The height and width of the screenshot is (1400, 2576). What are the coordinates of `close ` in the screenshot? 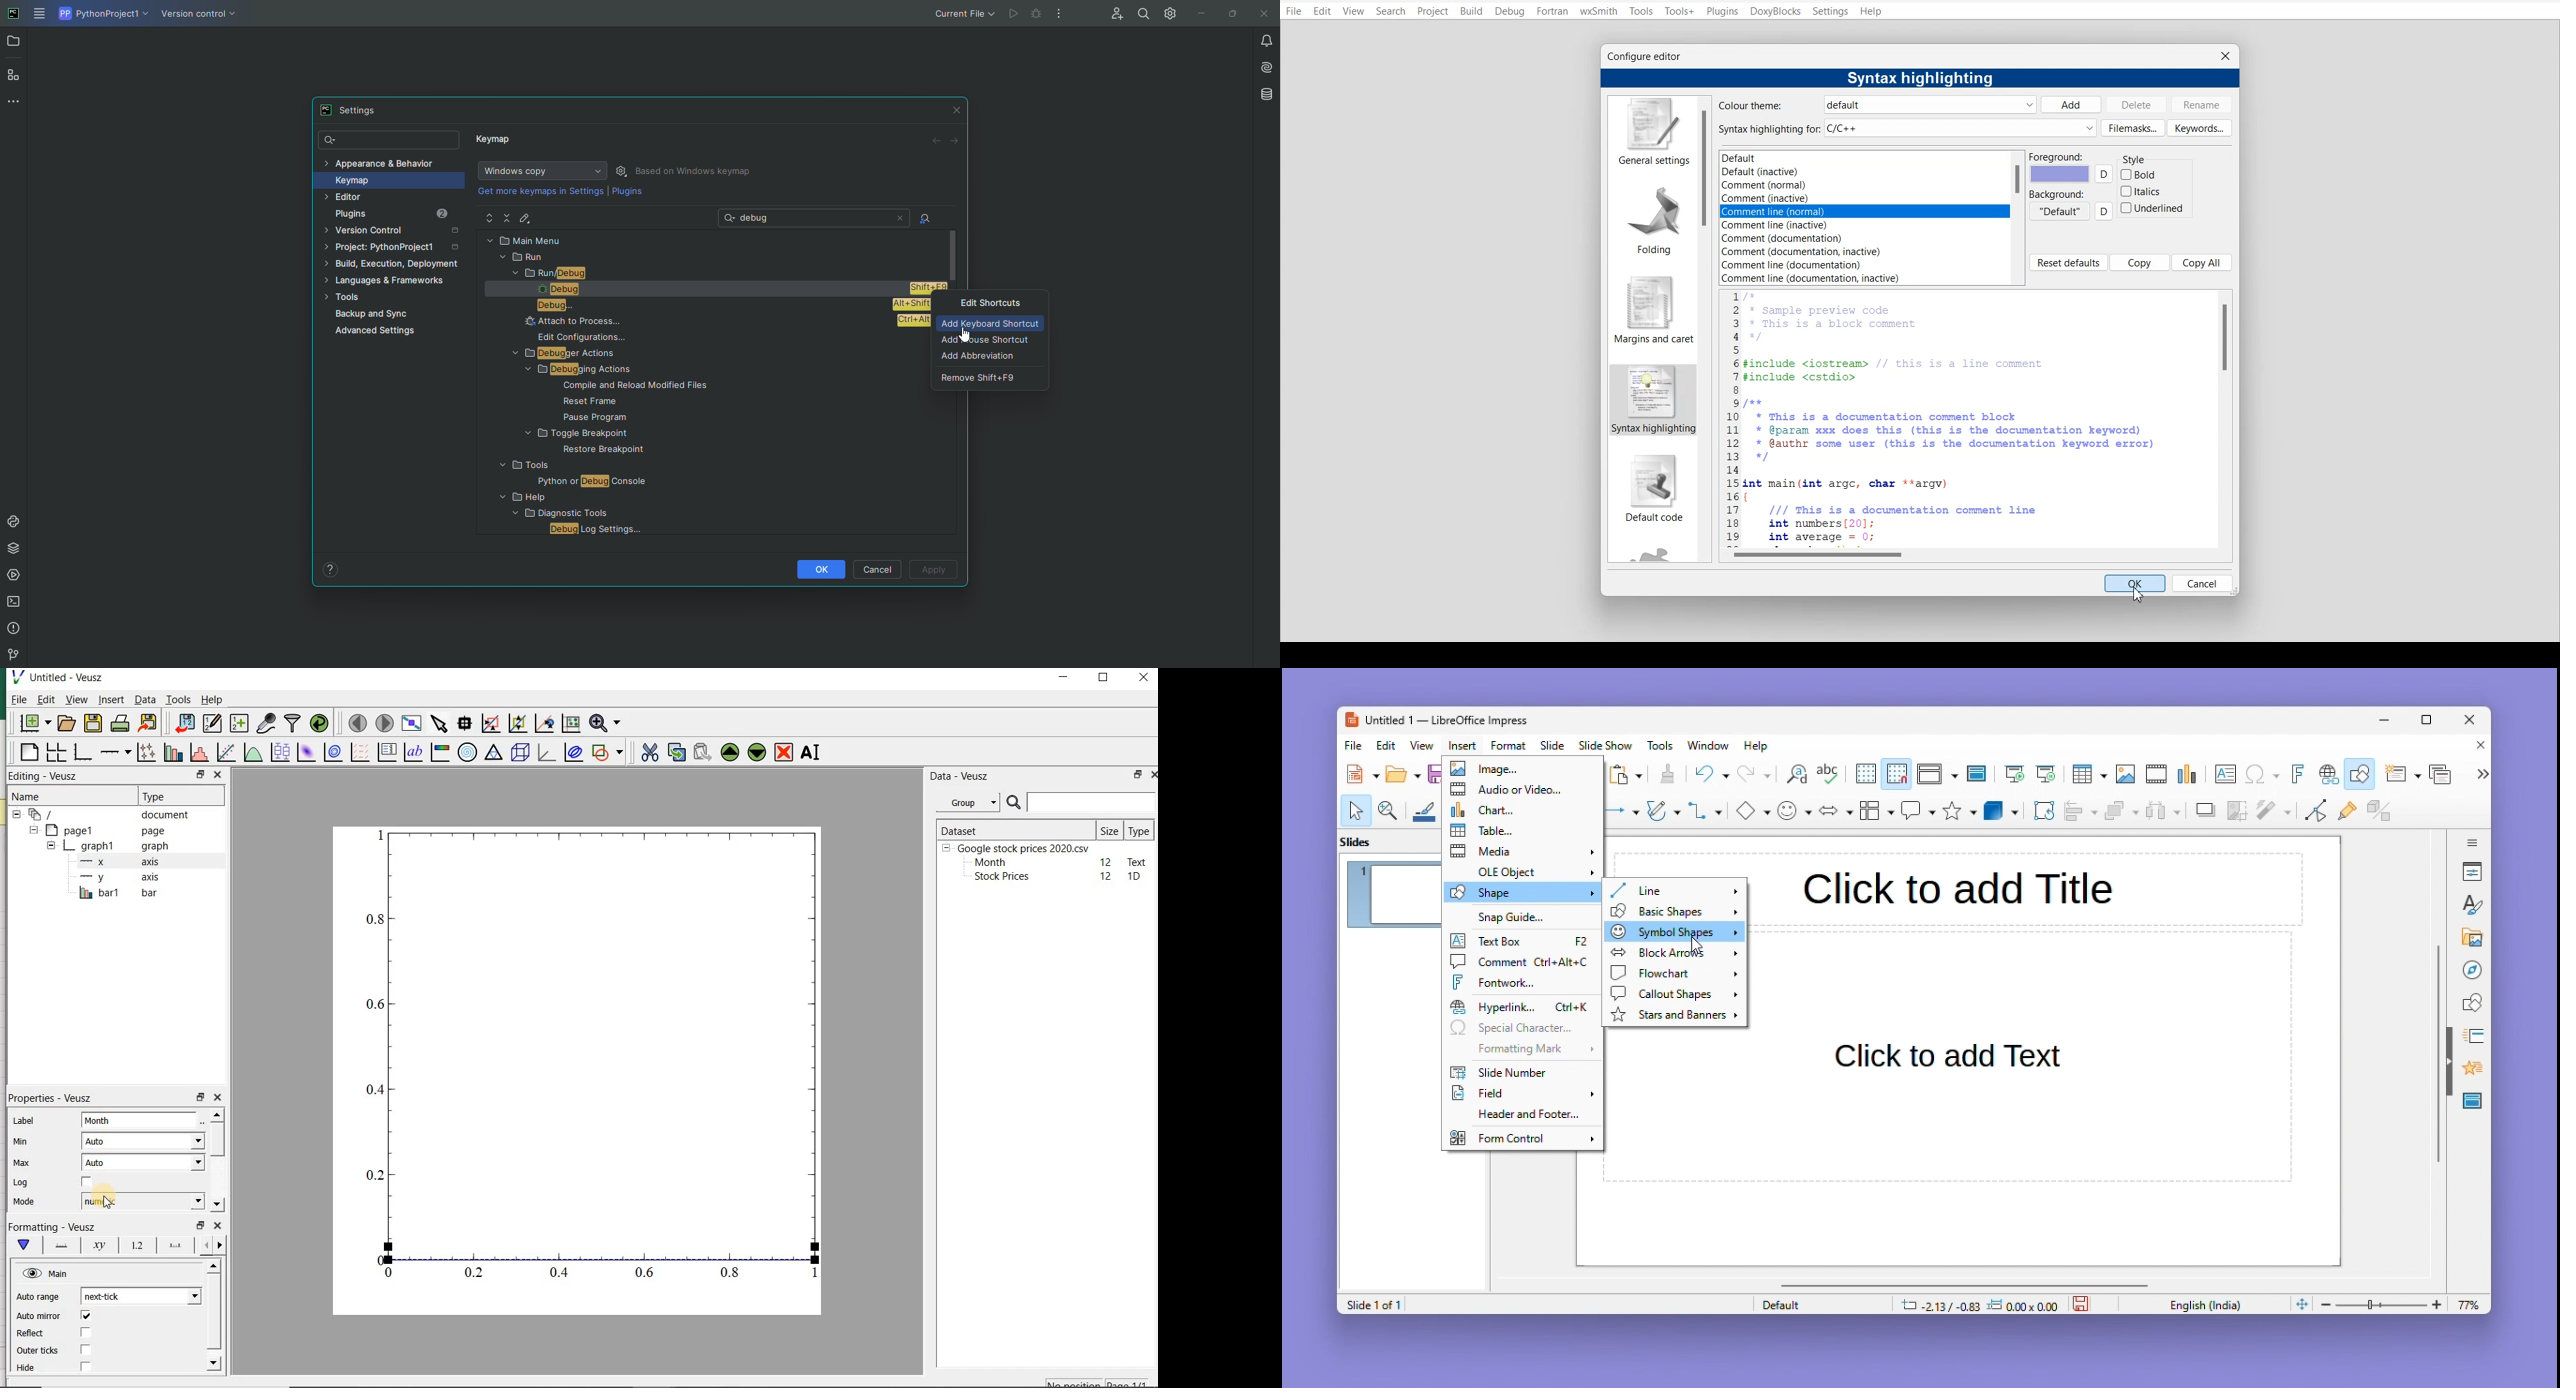 It's located at (1158, 775).